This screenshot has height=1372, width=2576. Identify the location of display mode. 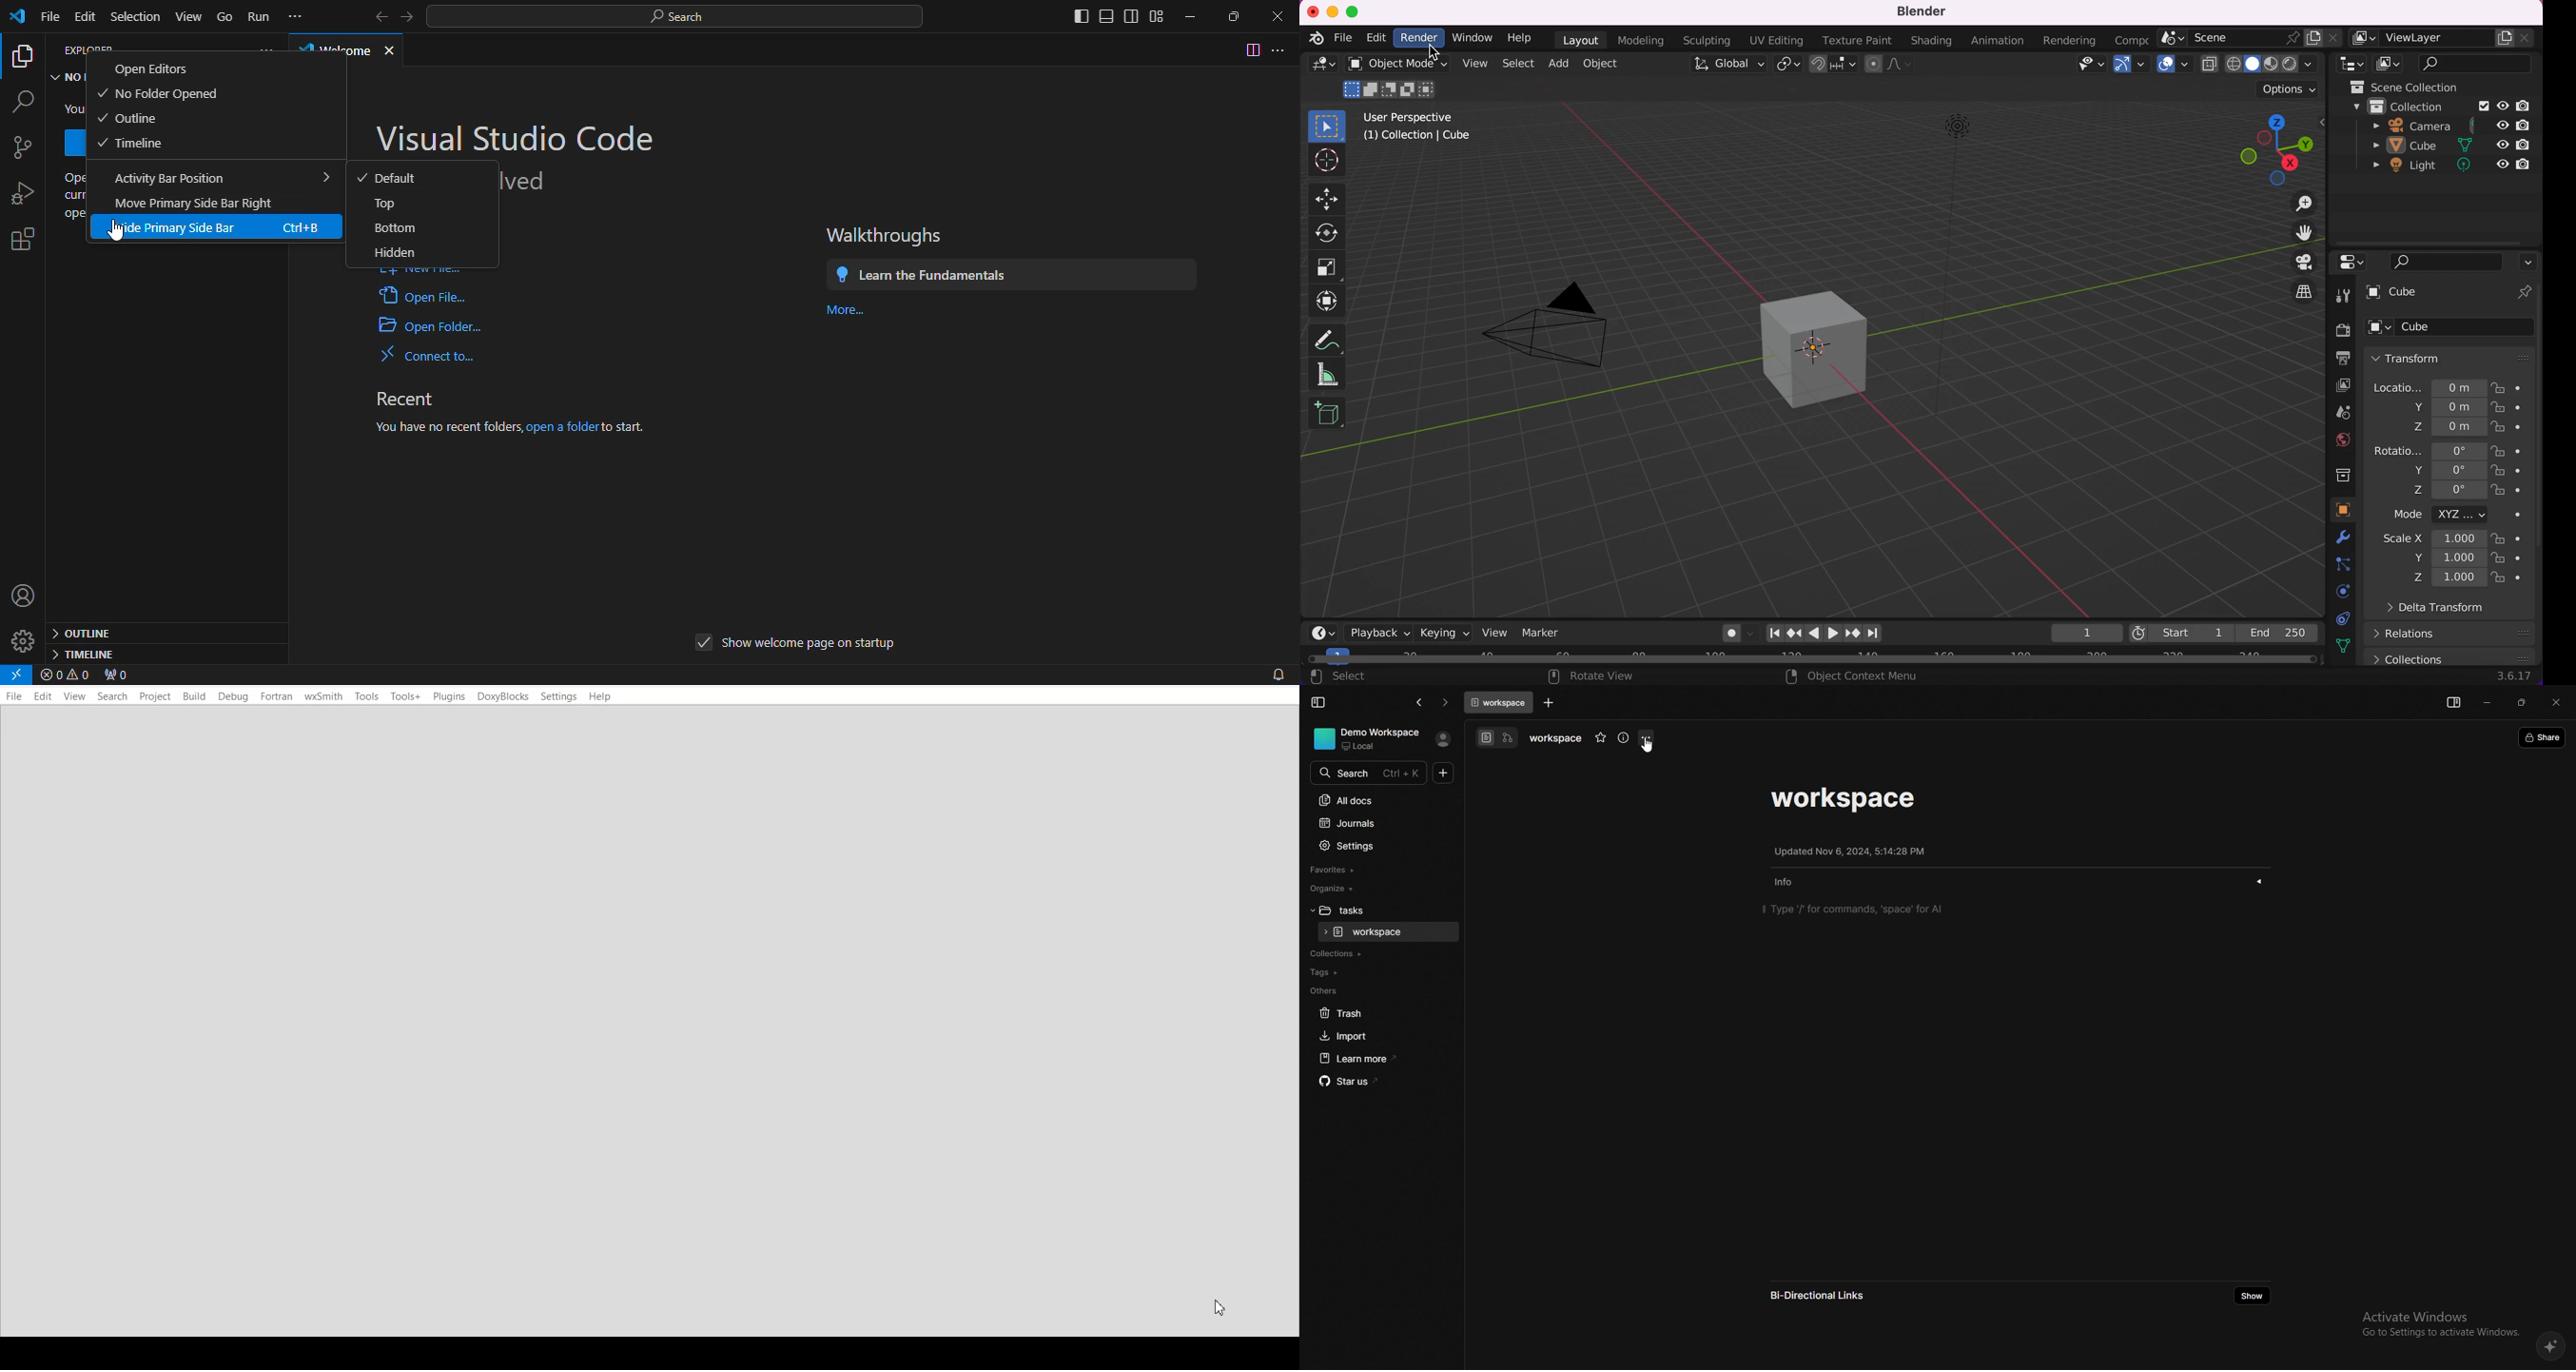
(2389, 64).